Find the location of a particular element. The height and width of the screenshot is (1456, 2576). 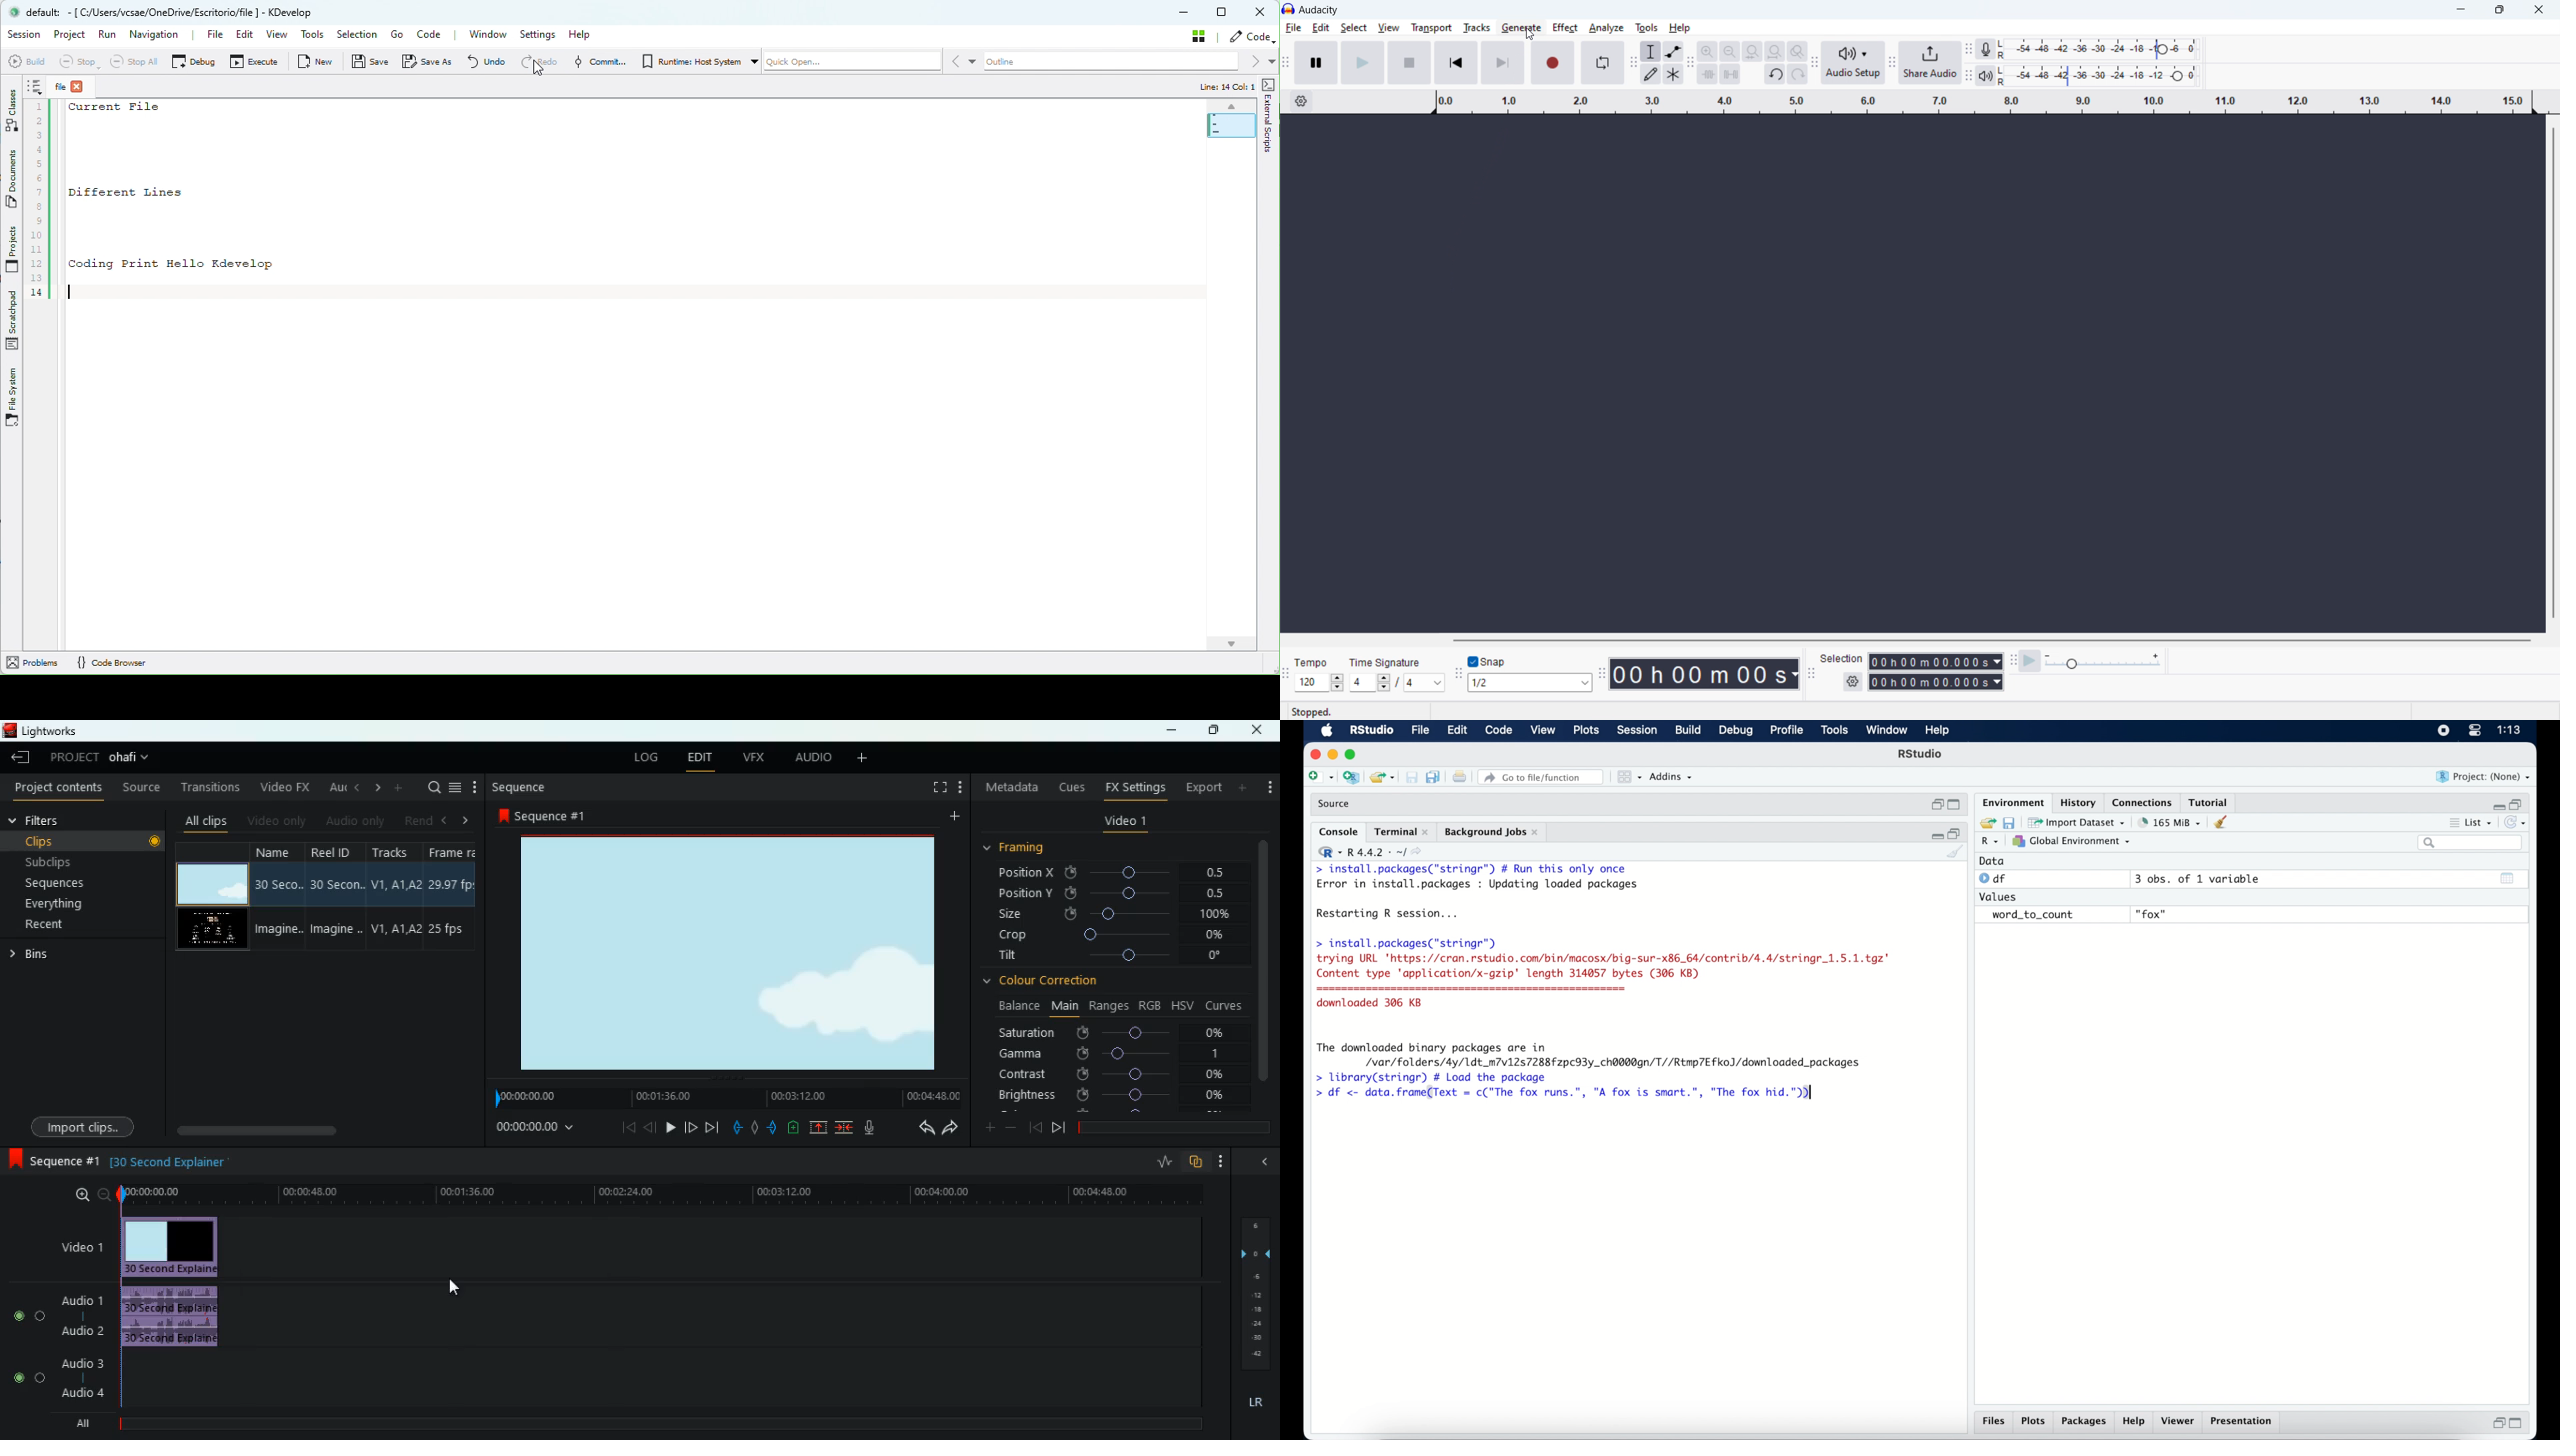

screen recorder is located at coordinates (2443, 731).